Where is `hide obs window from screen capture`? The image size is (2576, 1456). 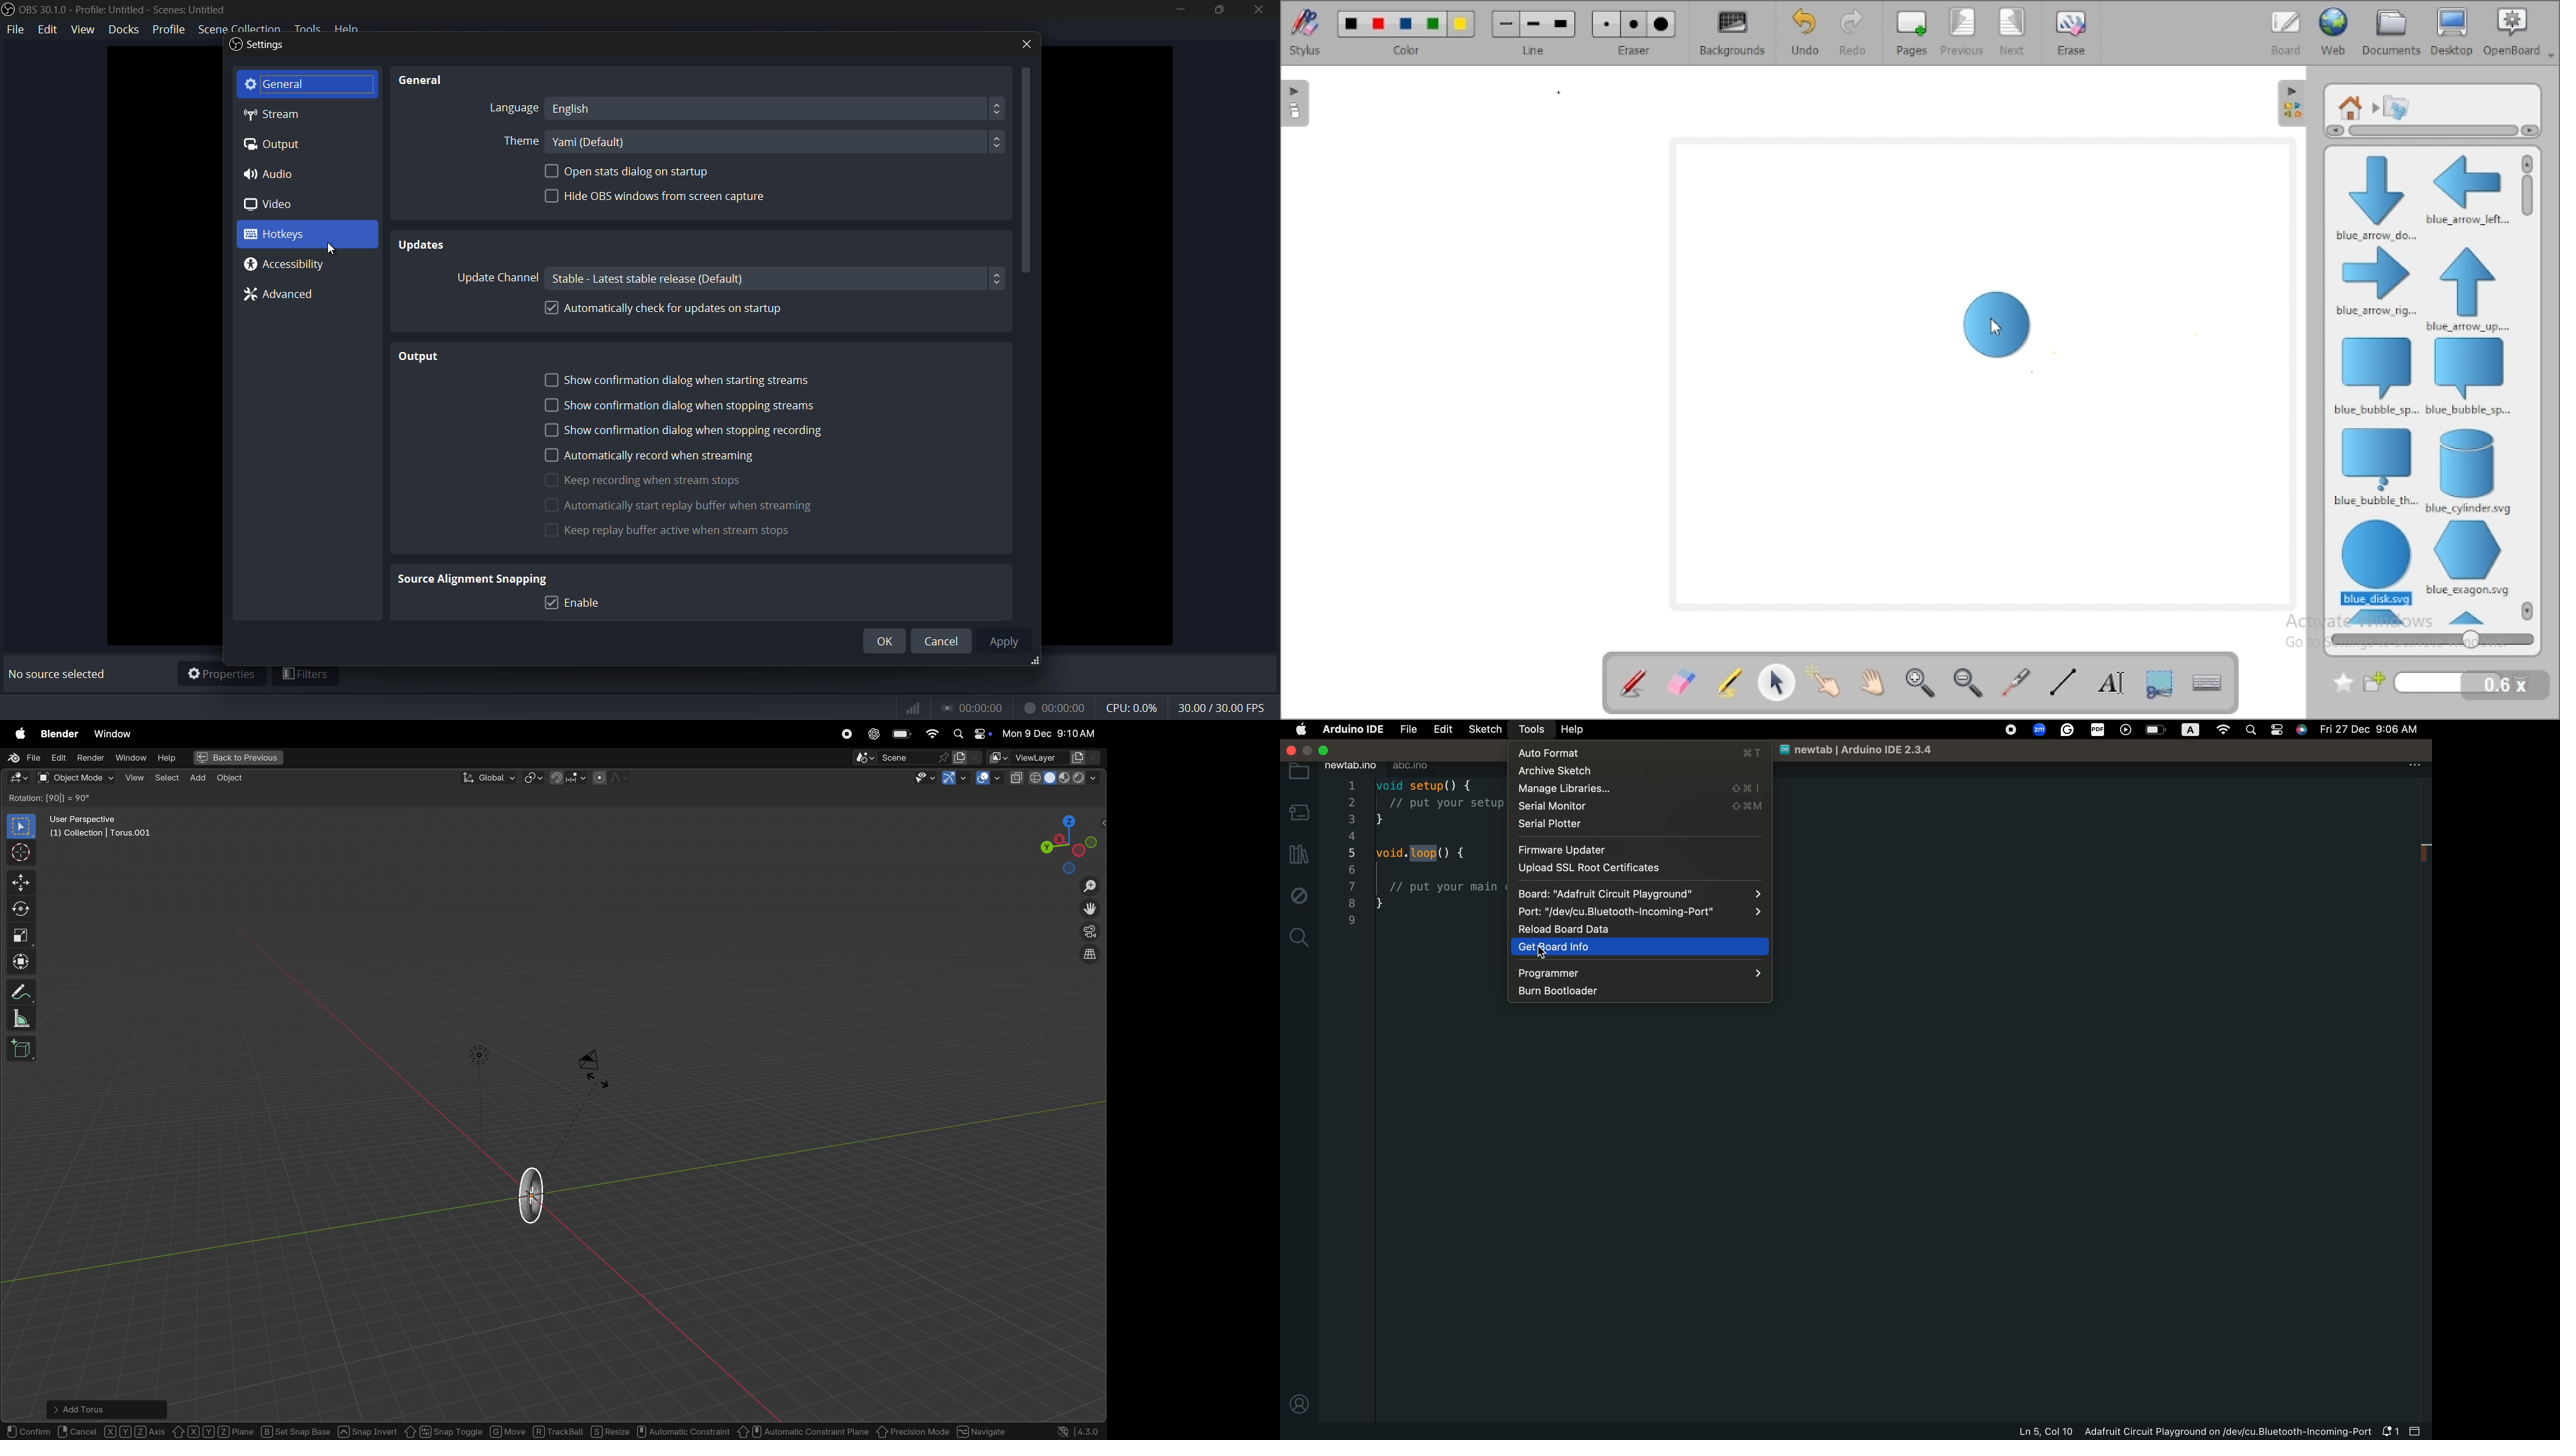
hide obs window from screen capture is located at coordinates (655, 197).